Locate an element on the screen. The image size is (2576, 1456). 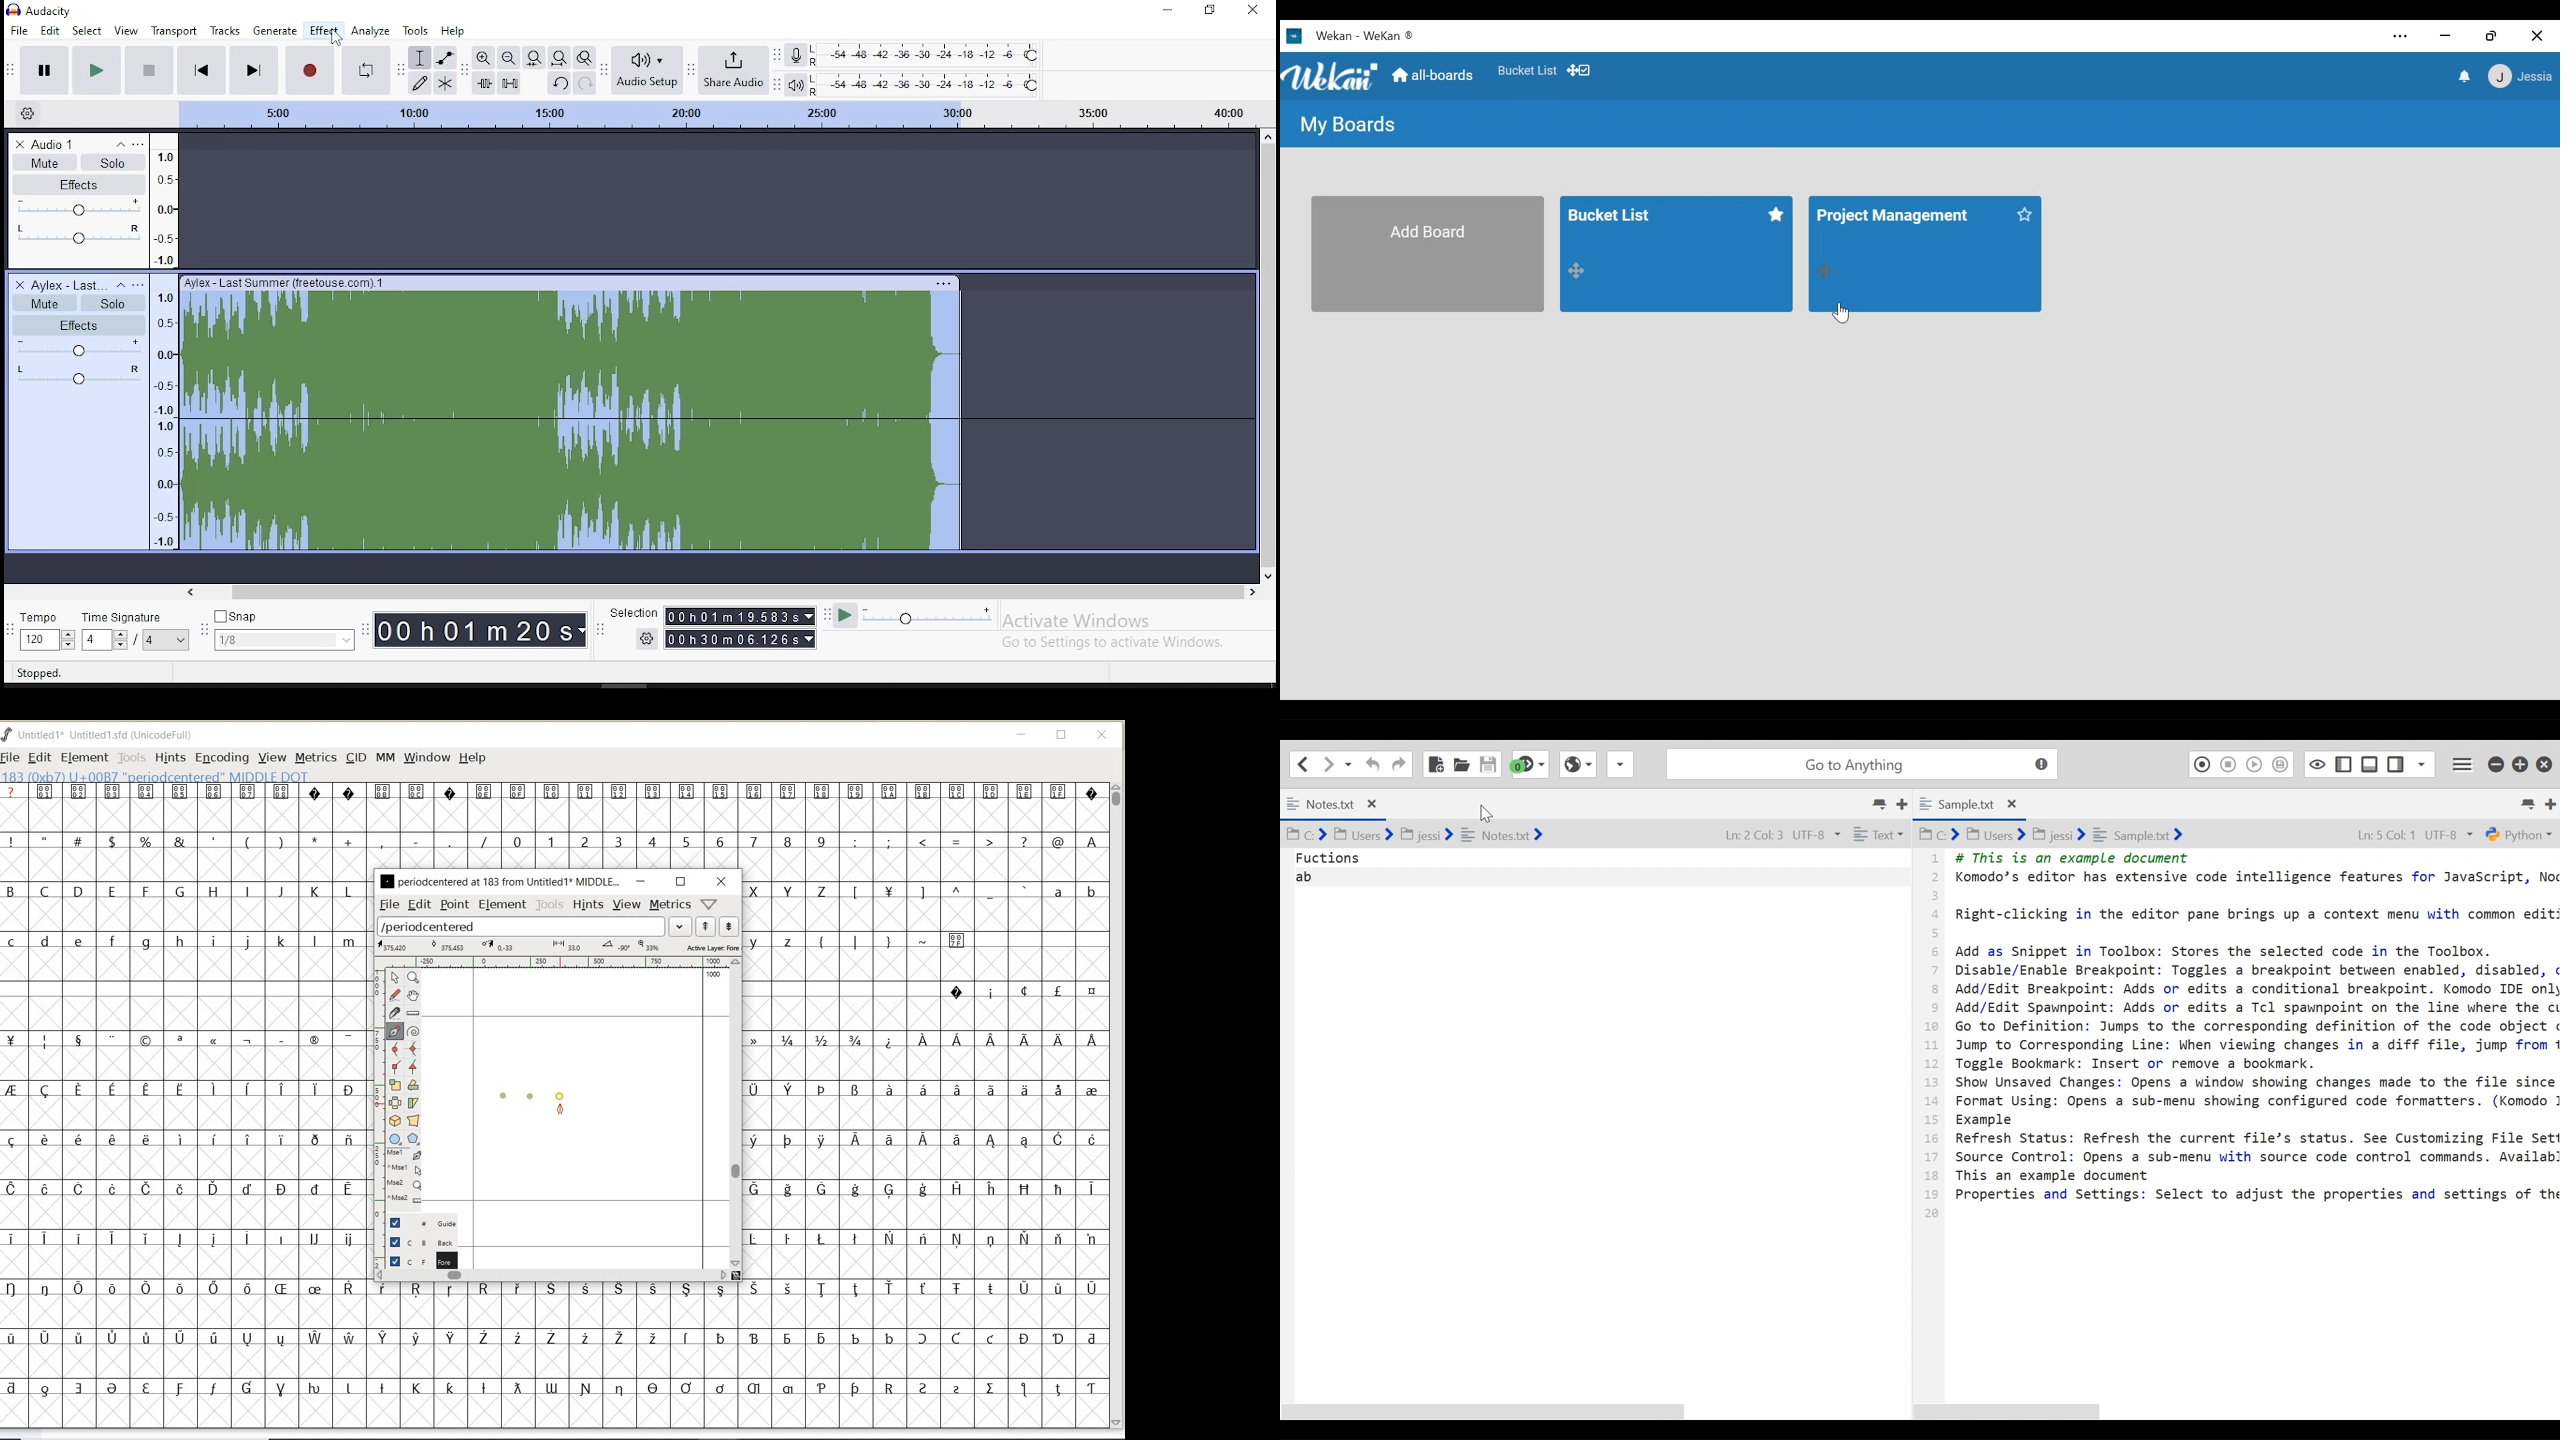
lowercase letters is located at coordinates (779, 941).